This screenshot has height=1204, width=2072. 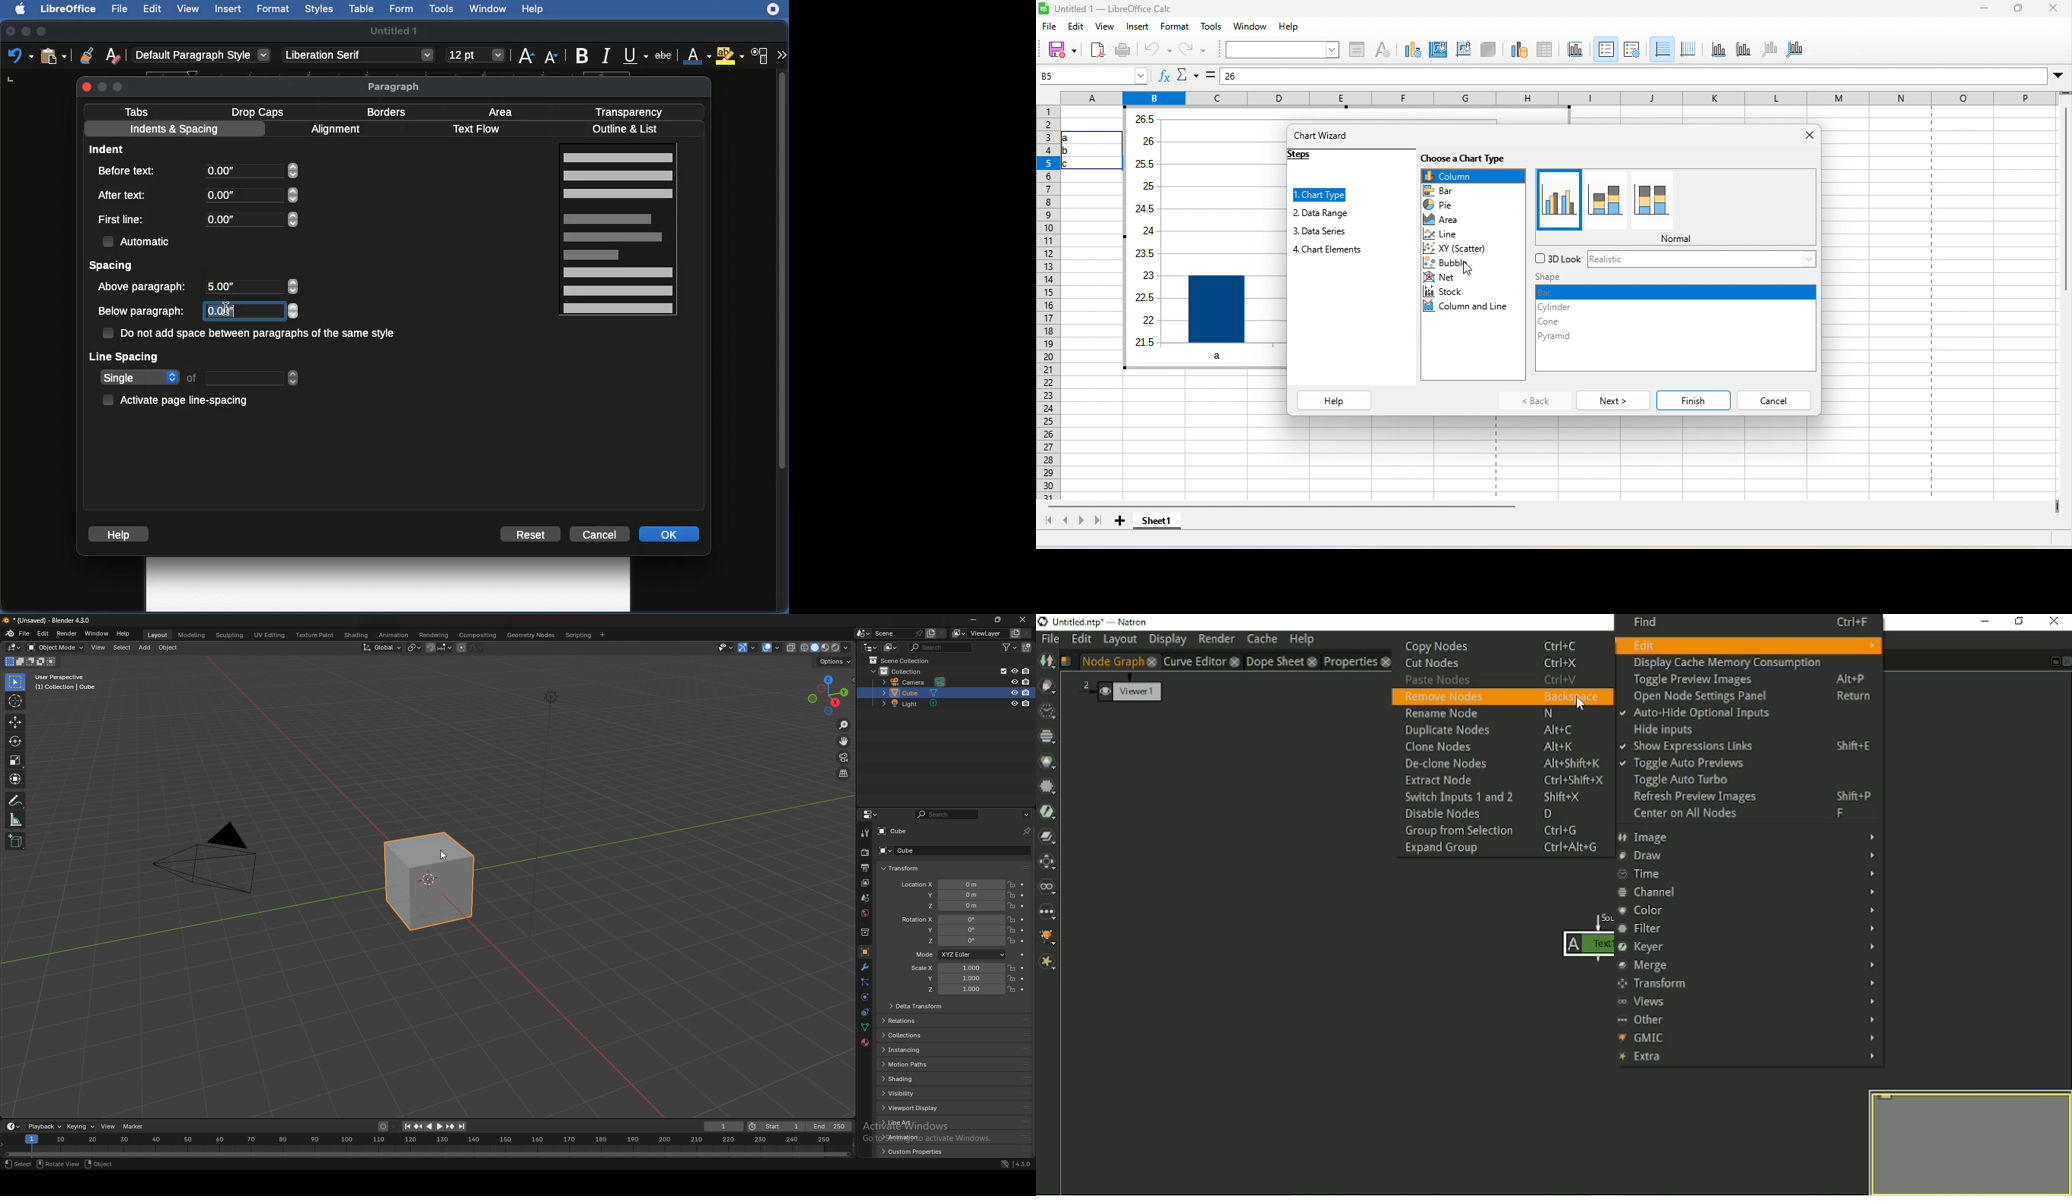 I want to click on delta transform, so click(x=917, y=1006).